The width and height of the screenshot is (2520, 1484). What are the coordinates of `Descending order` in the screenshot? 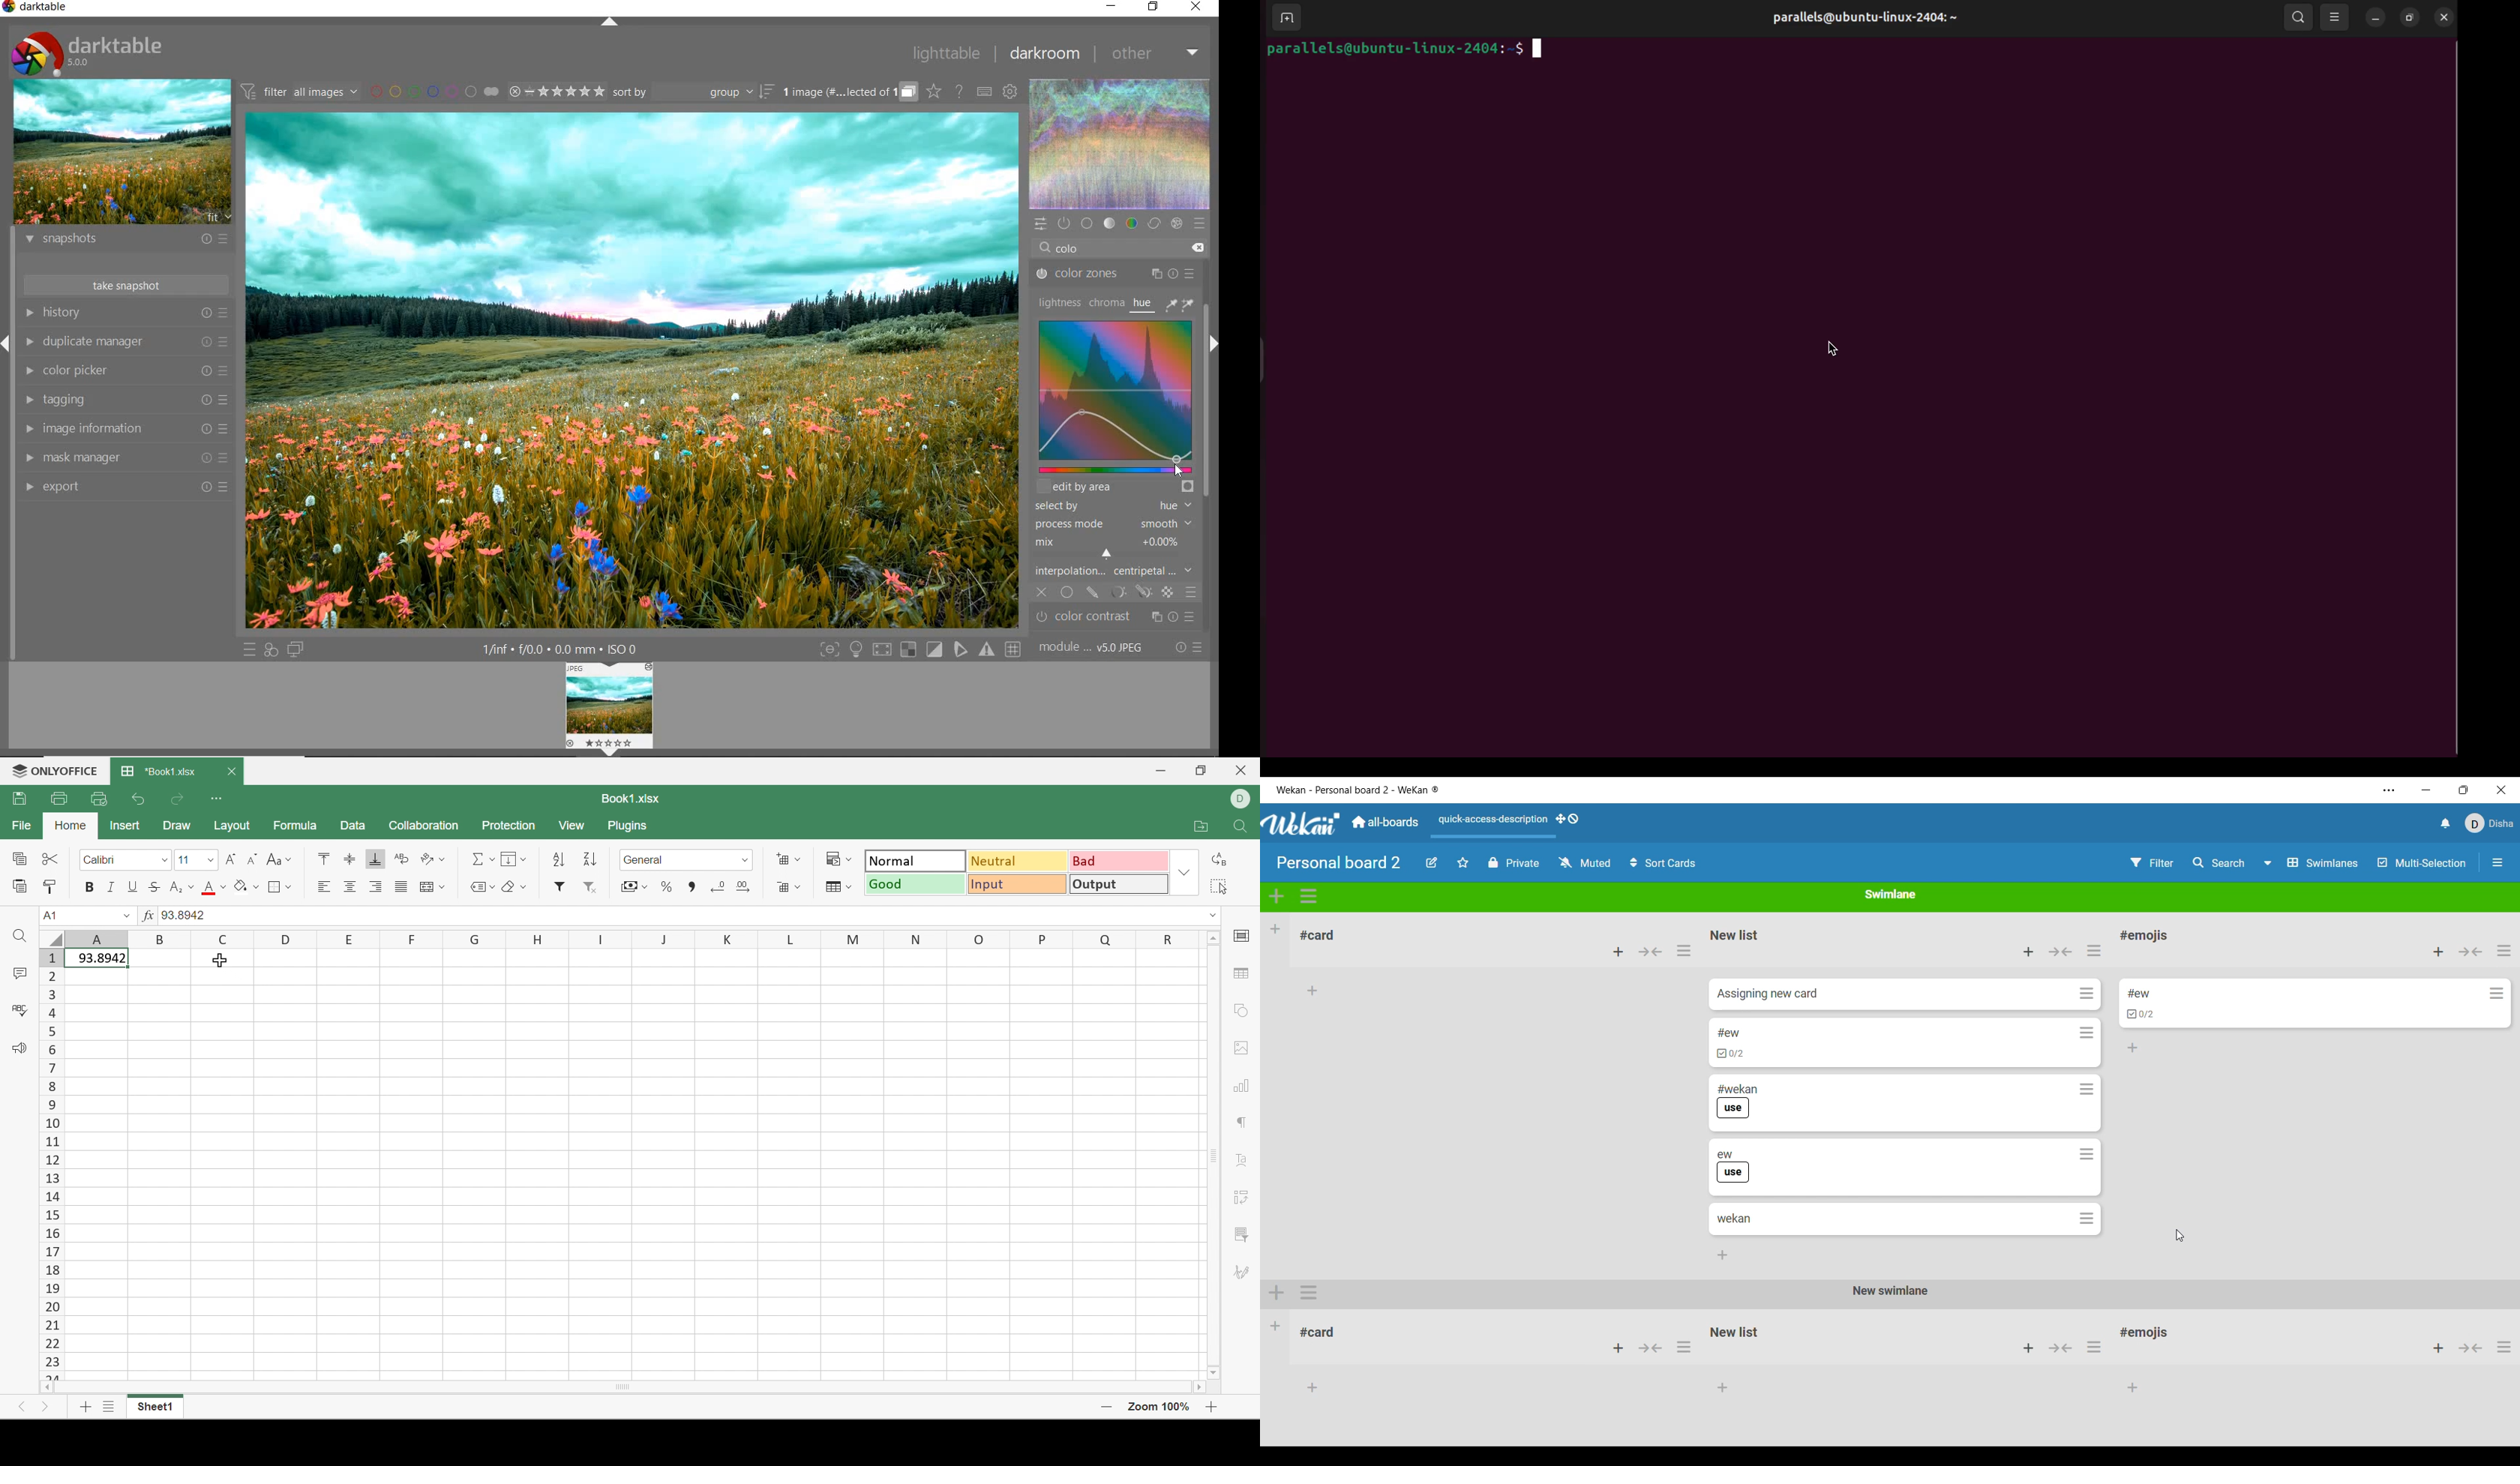 It's located at (589, 859).